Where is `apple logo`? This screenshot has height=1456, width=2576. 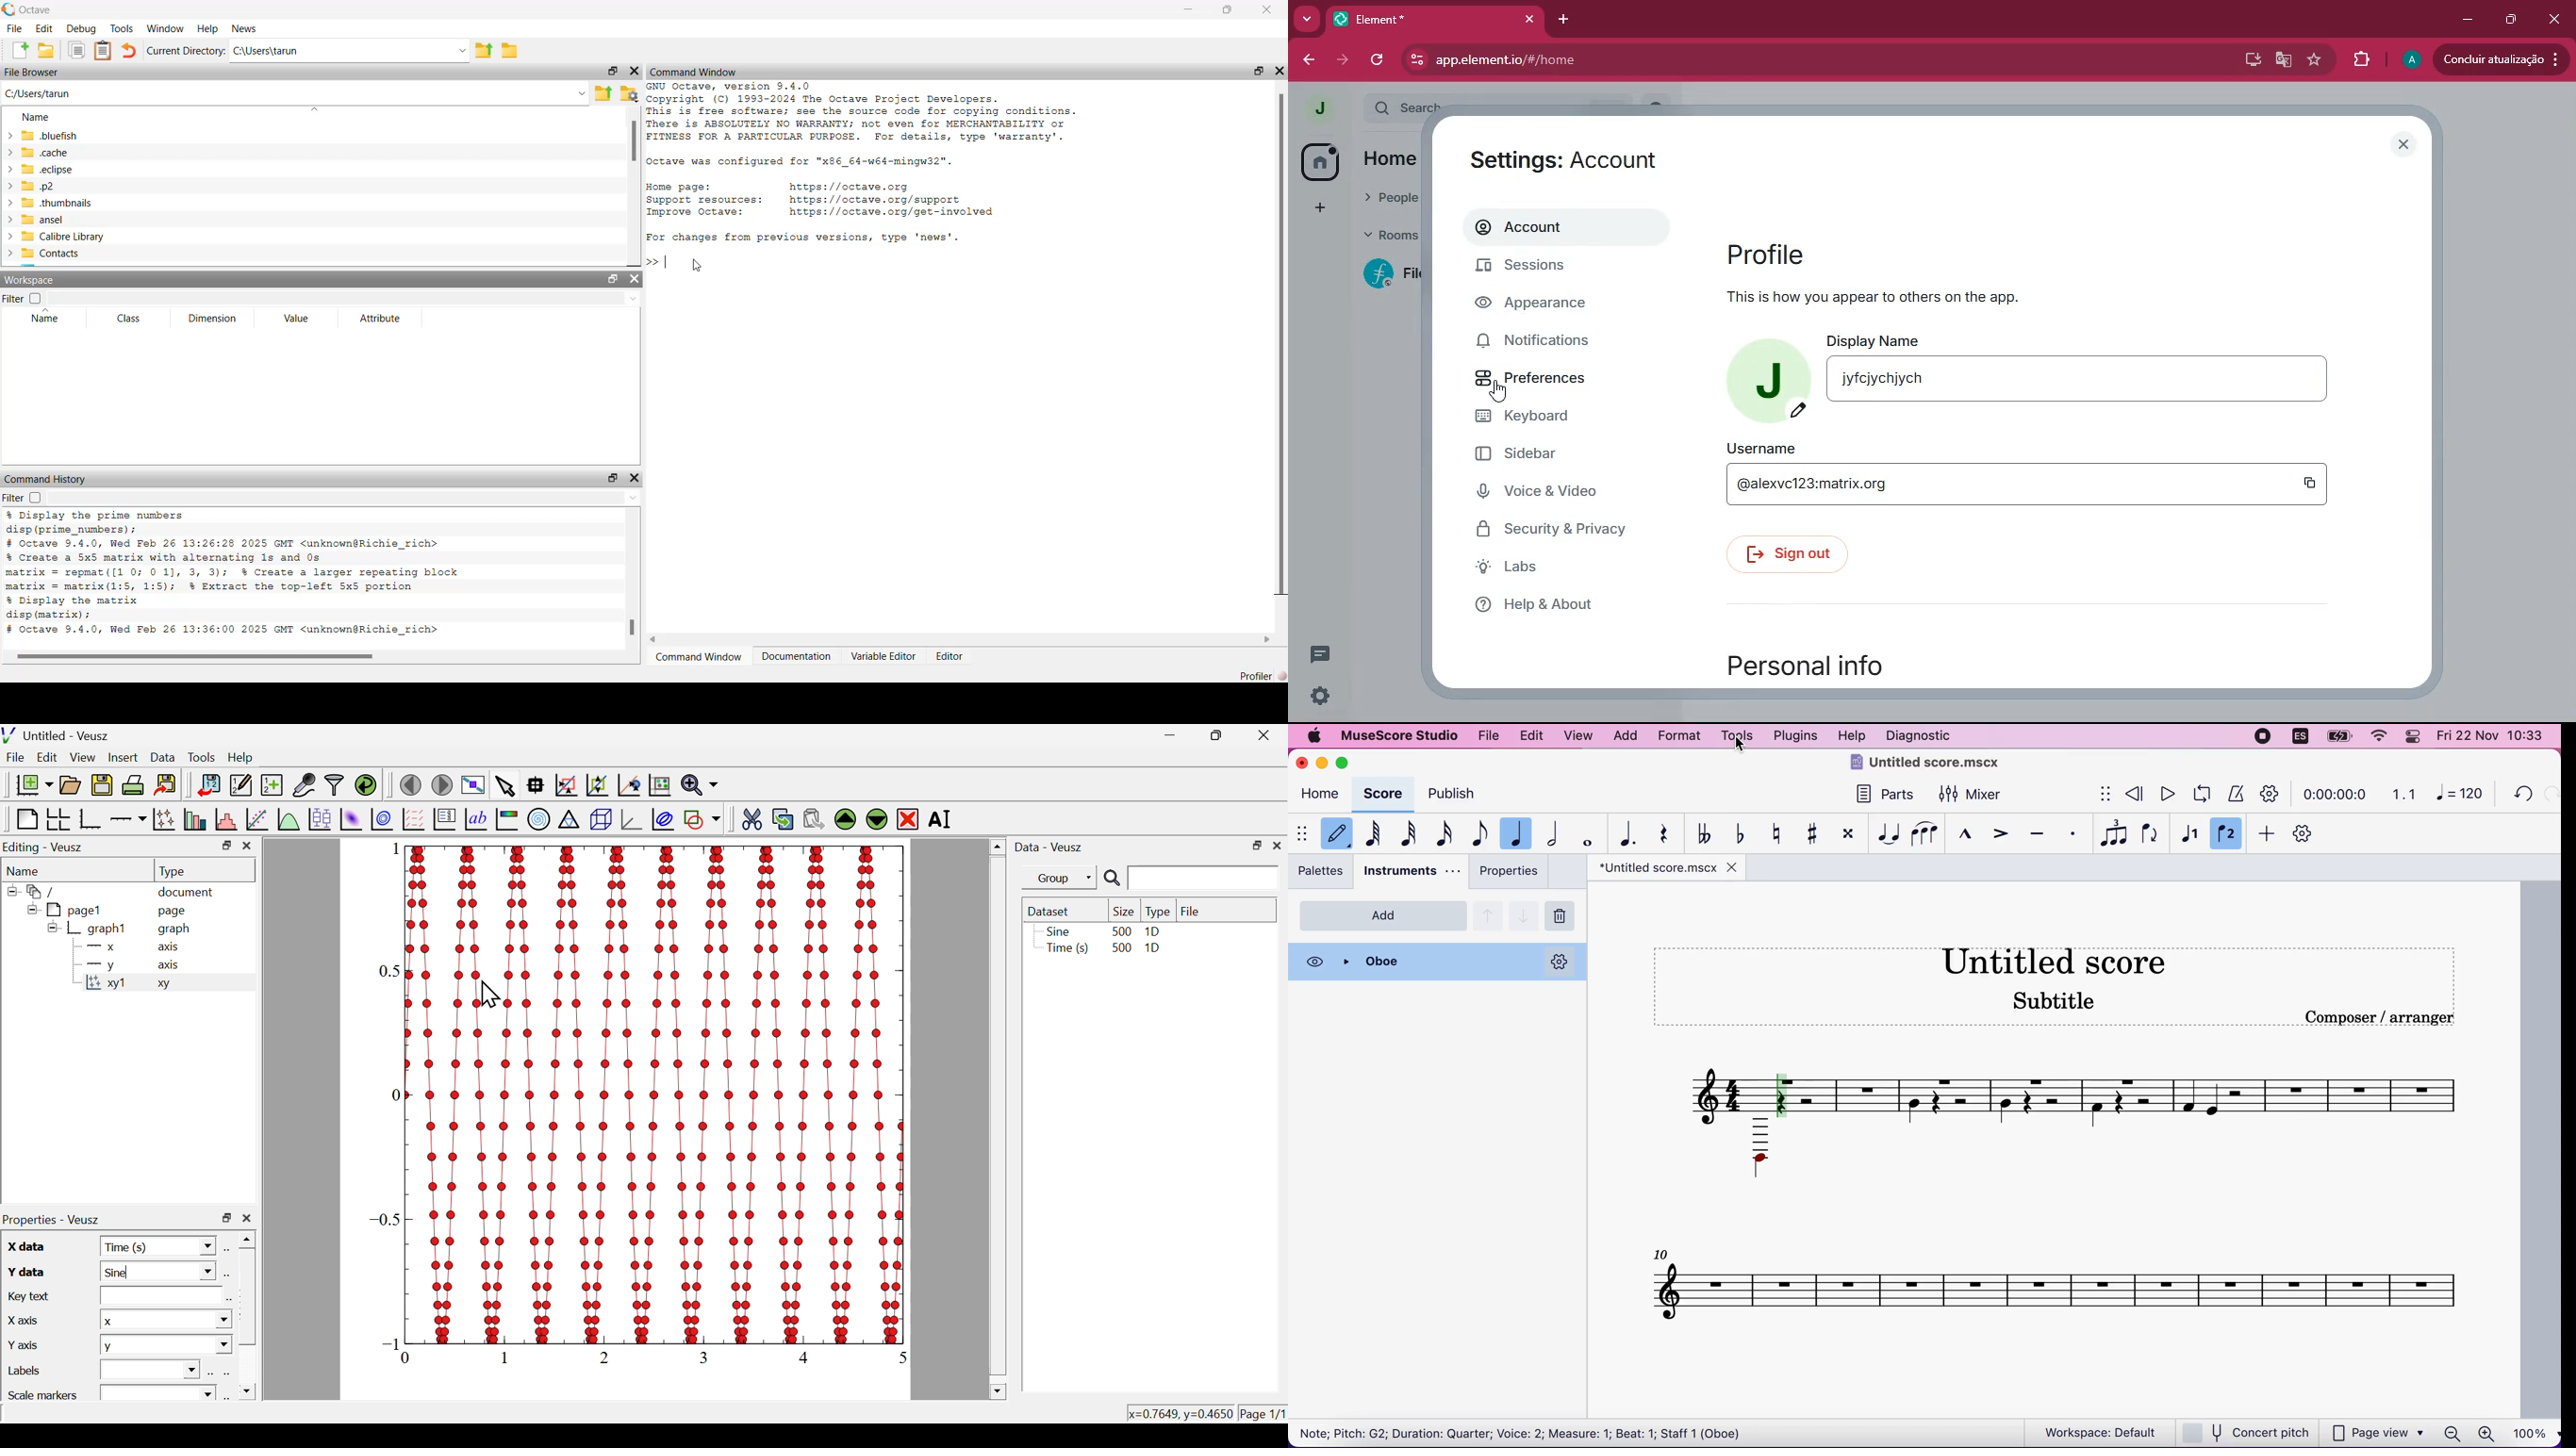 apple logo is located at coordinates (1318, 737).